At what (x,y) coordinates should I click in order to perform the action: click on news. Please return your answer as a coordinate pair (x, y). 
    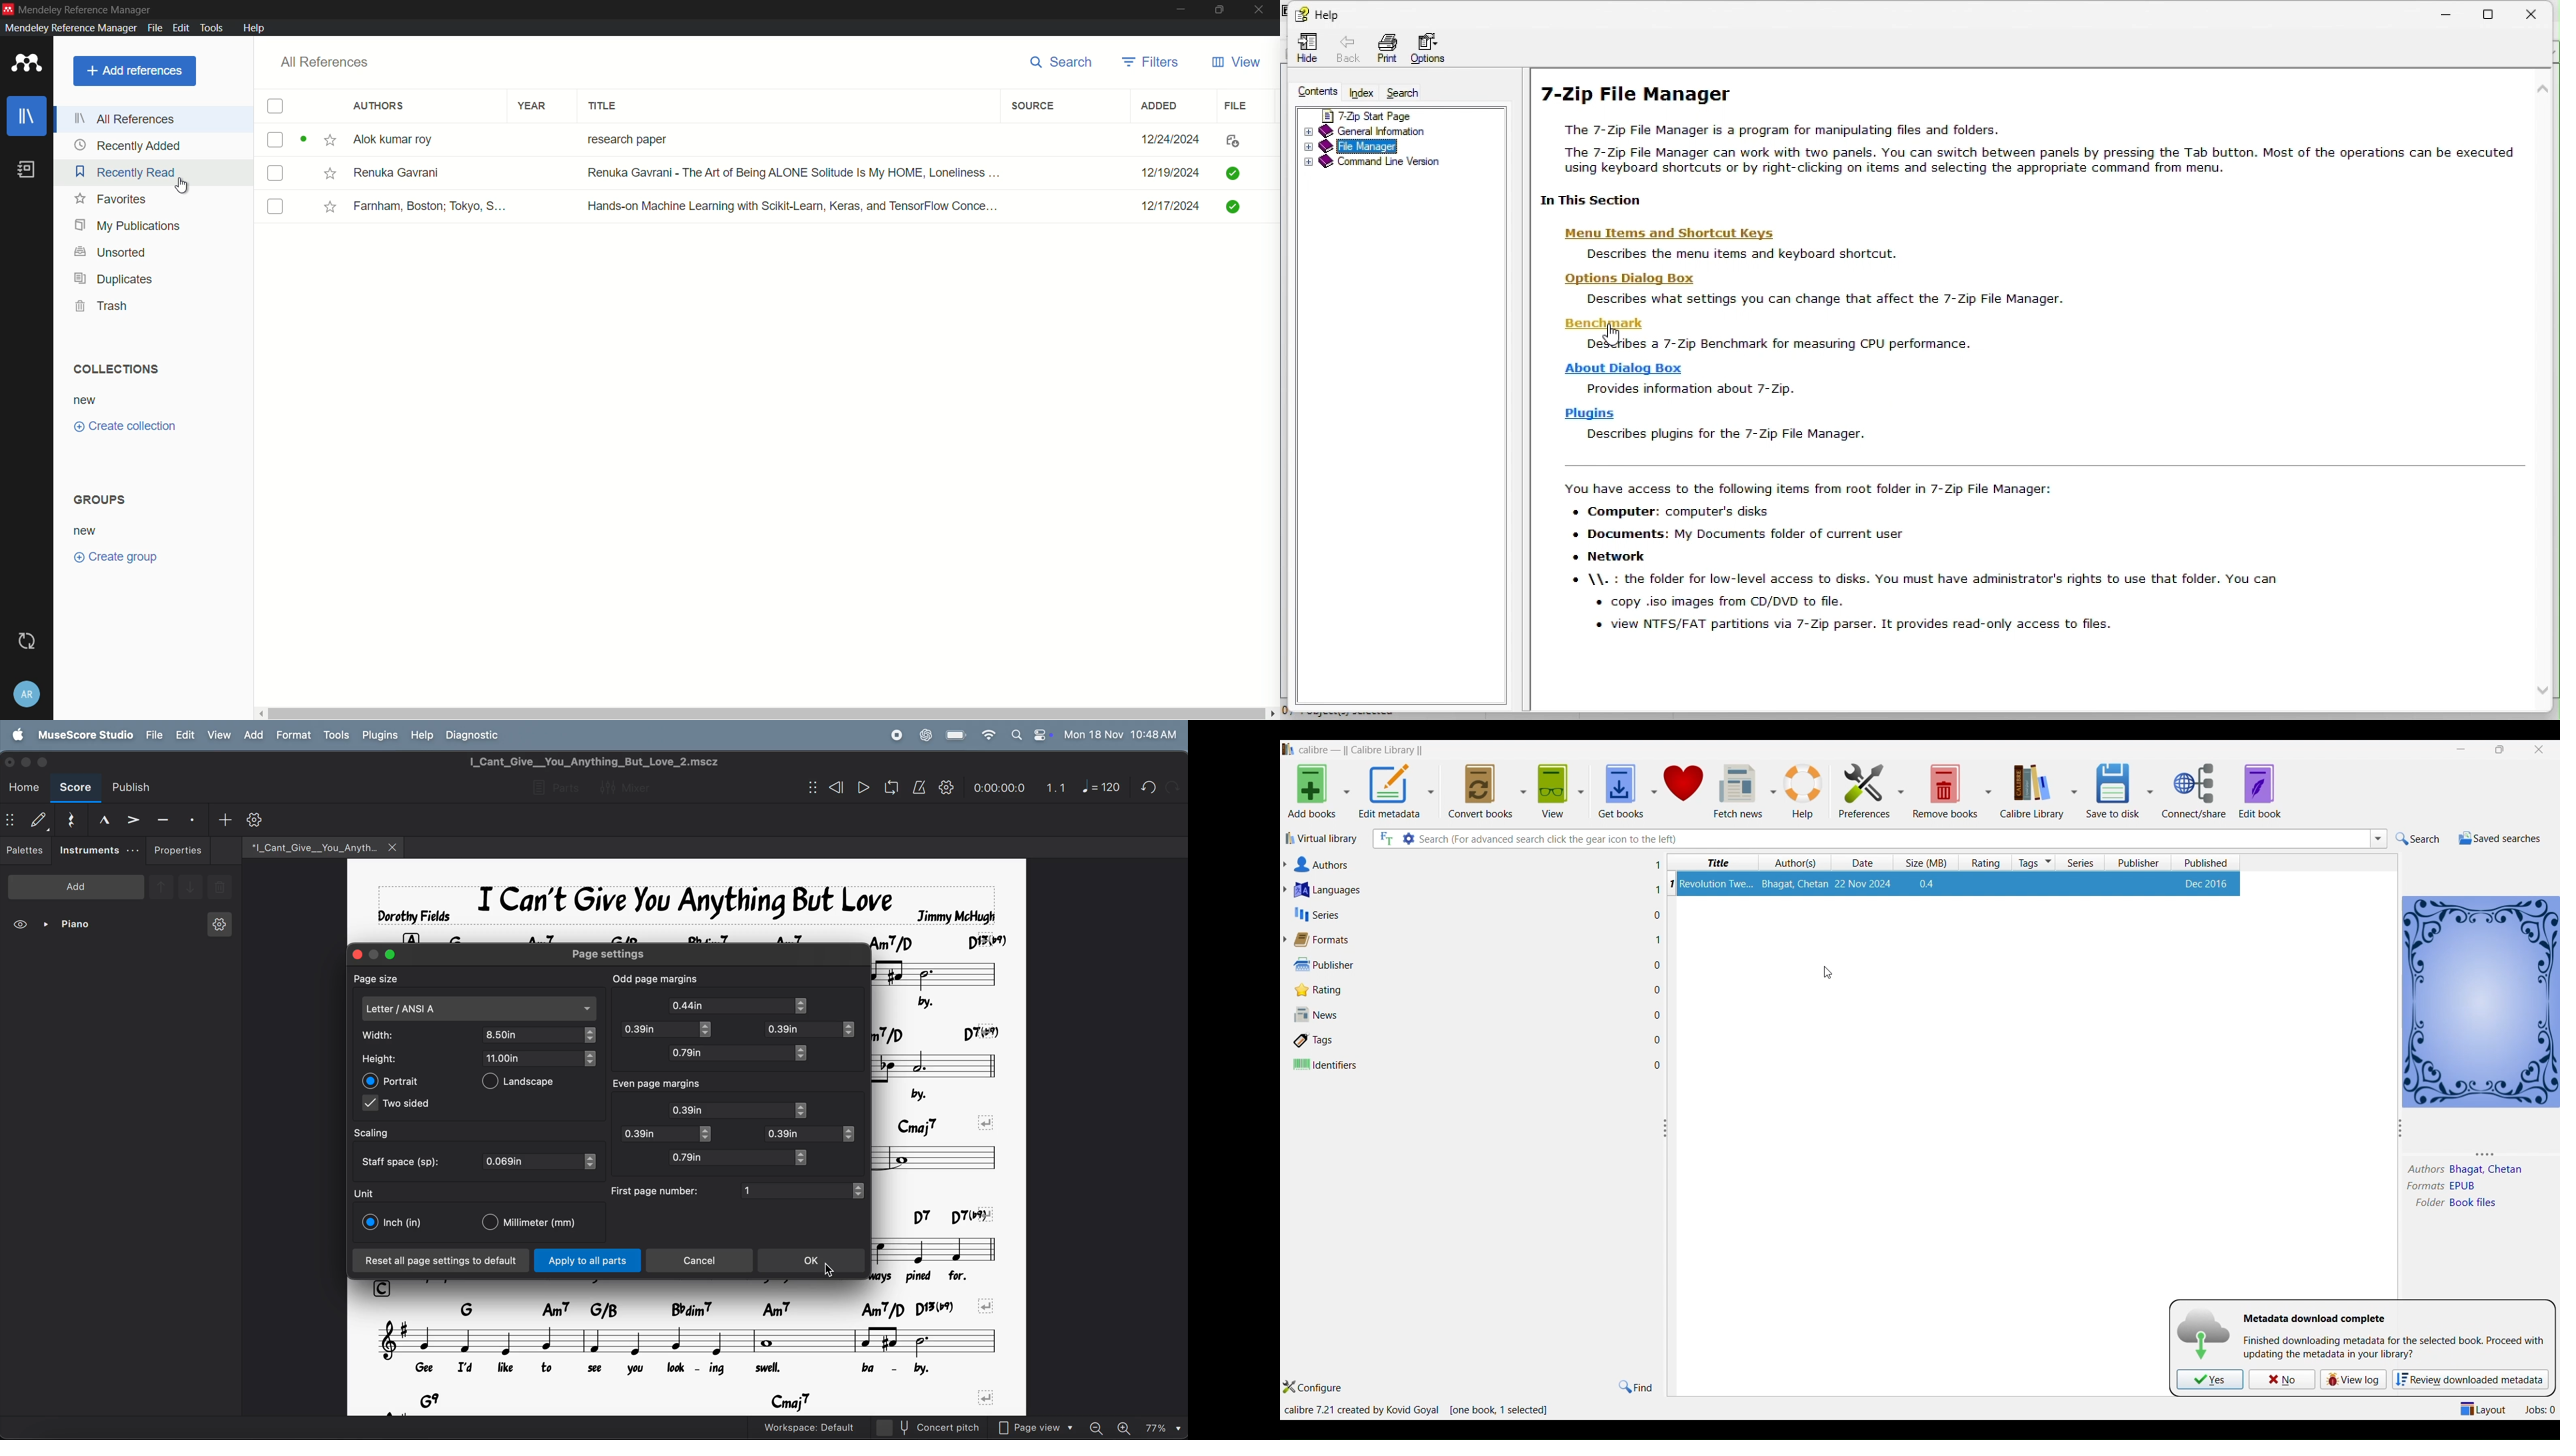
    Looking at the image, I should click on (1318, 1016).